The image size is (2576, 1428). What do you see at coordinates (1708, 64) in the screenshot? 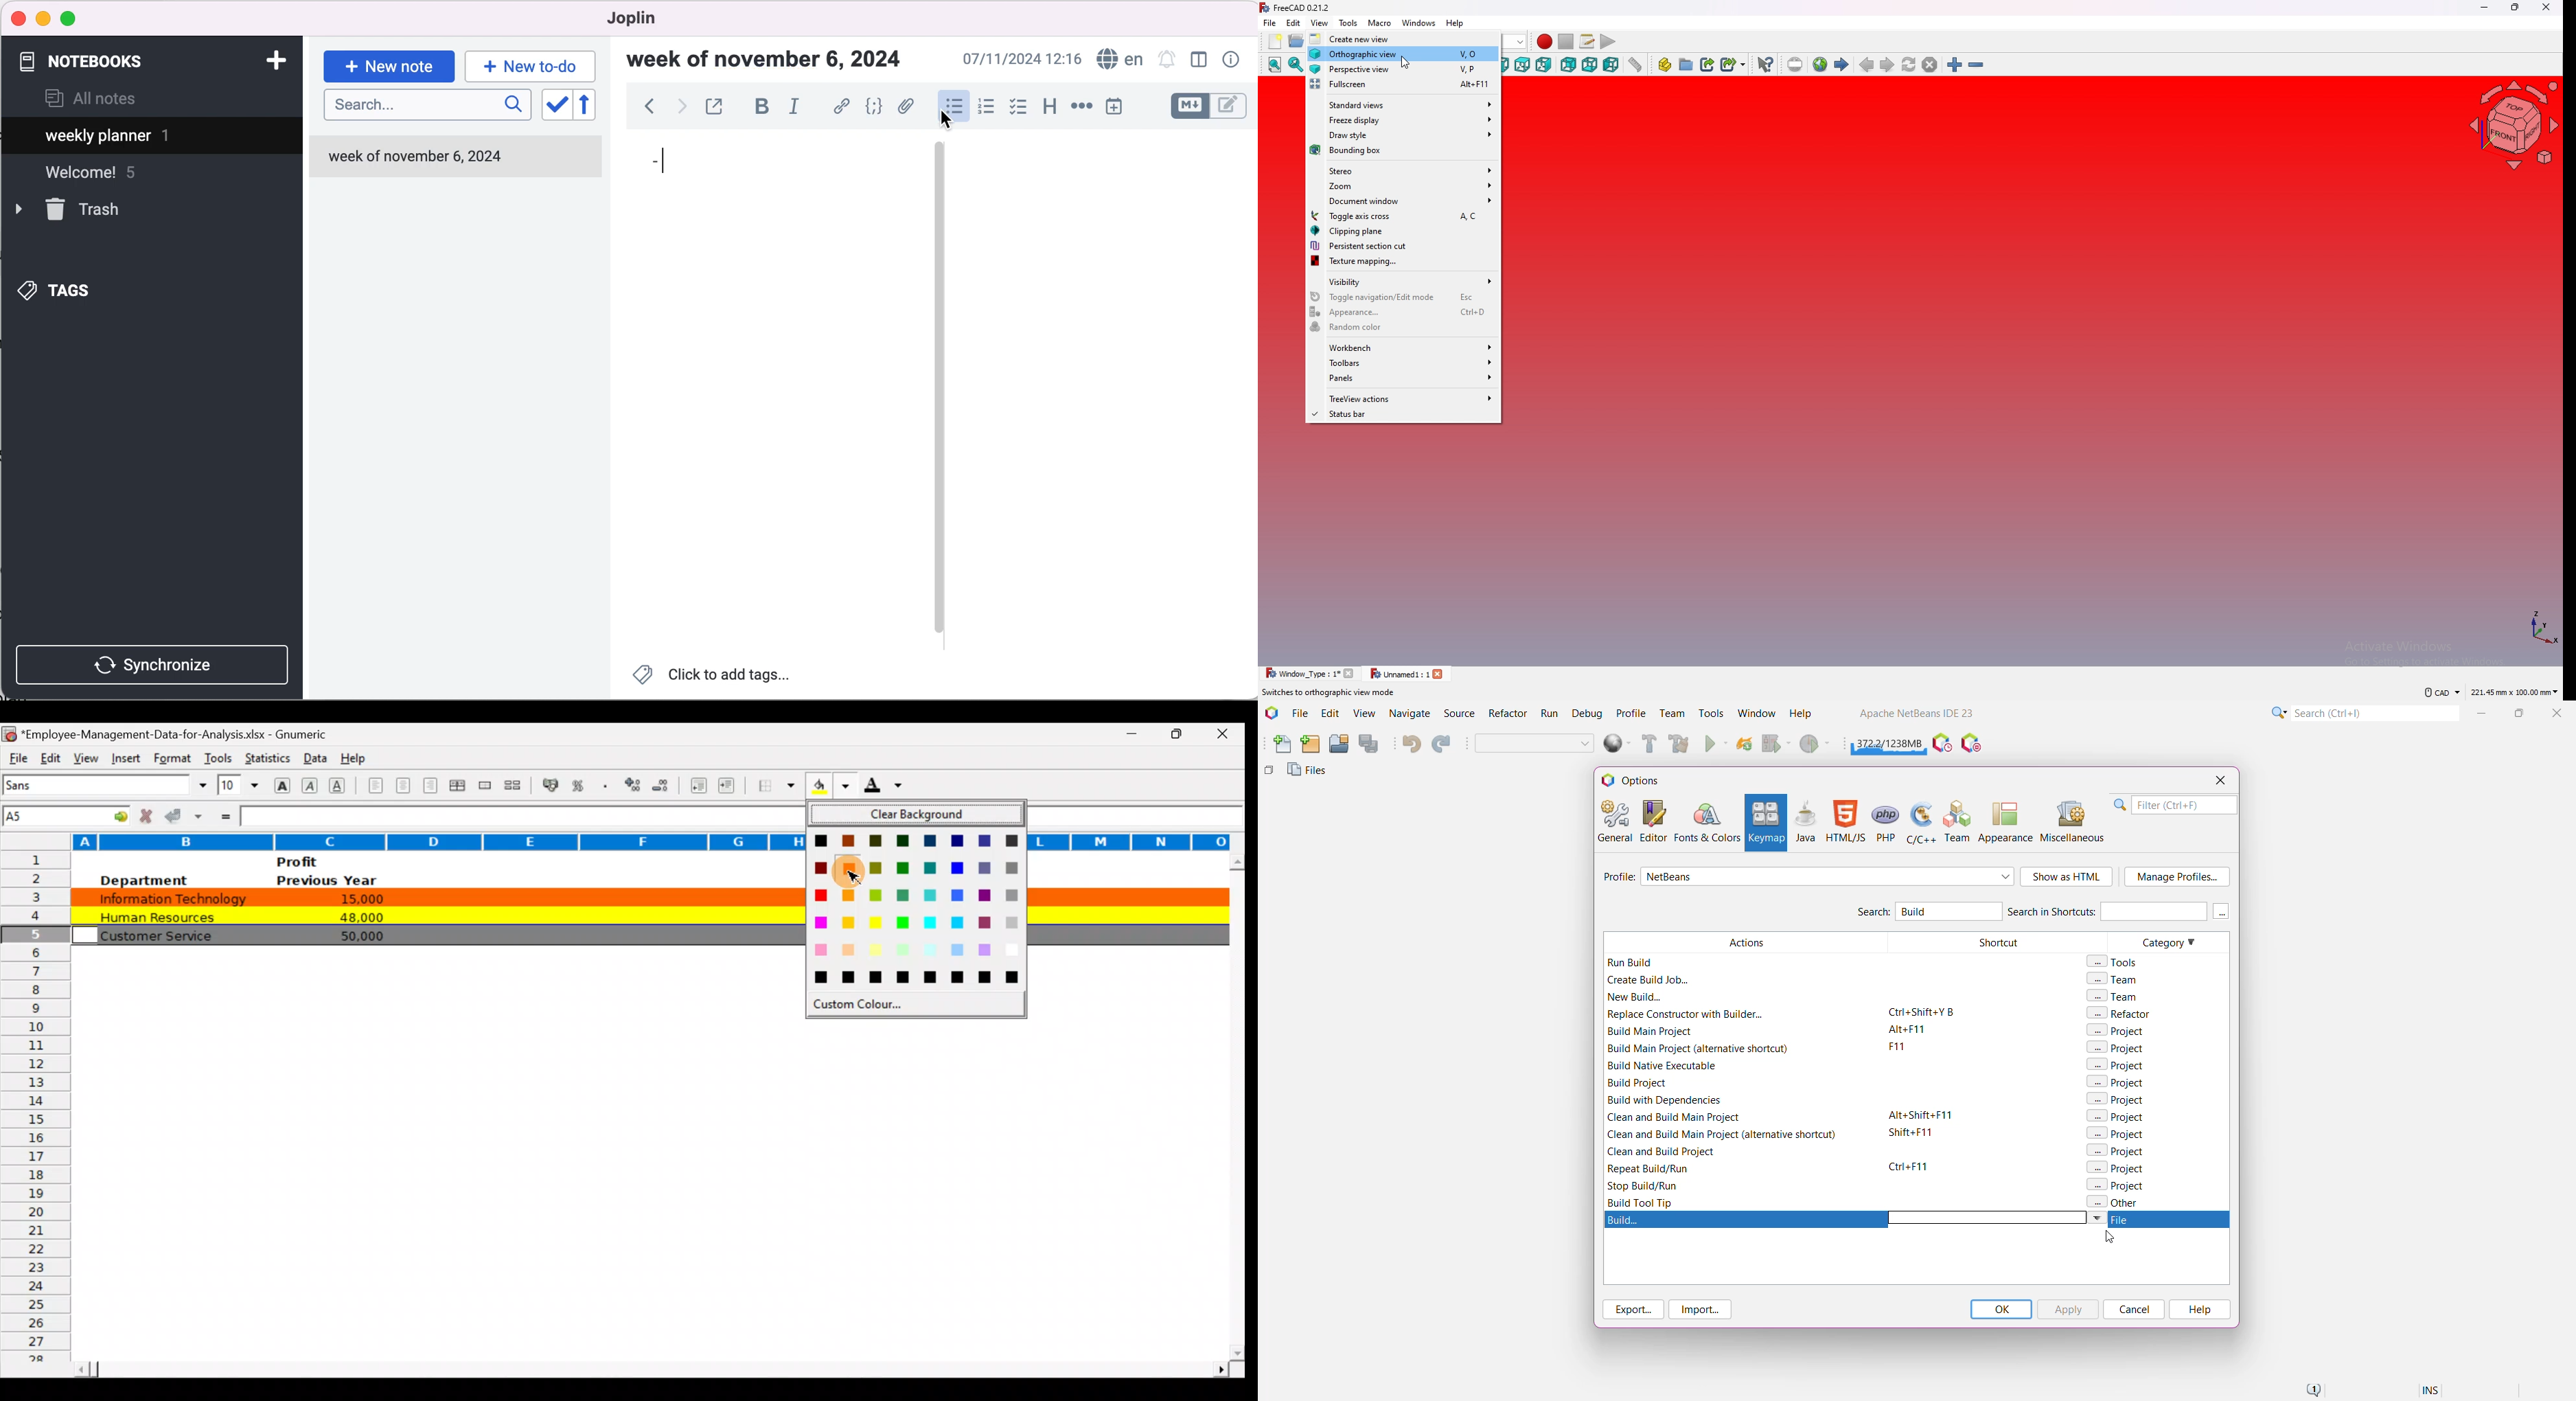
I see `create link` at bounding box center [1708, 64].